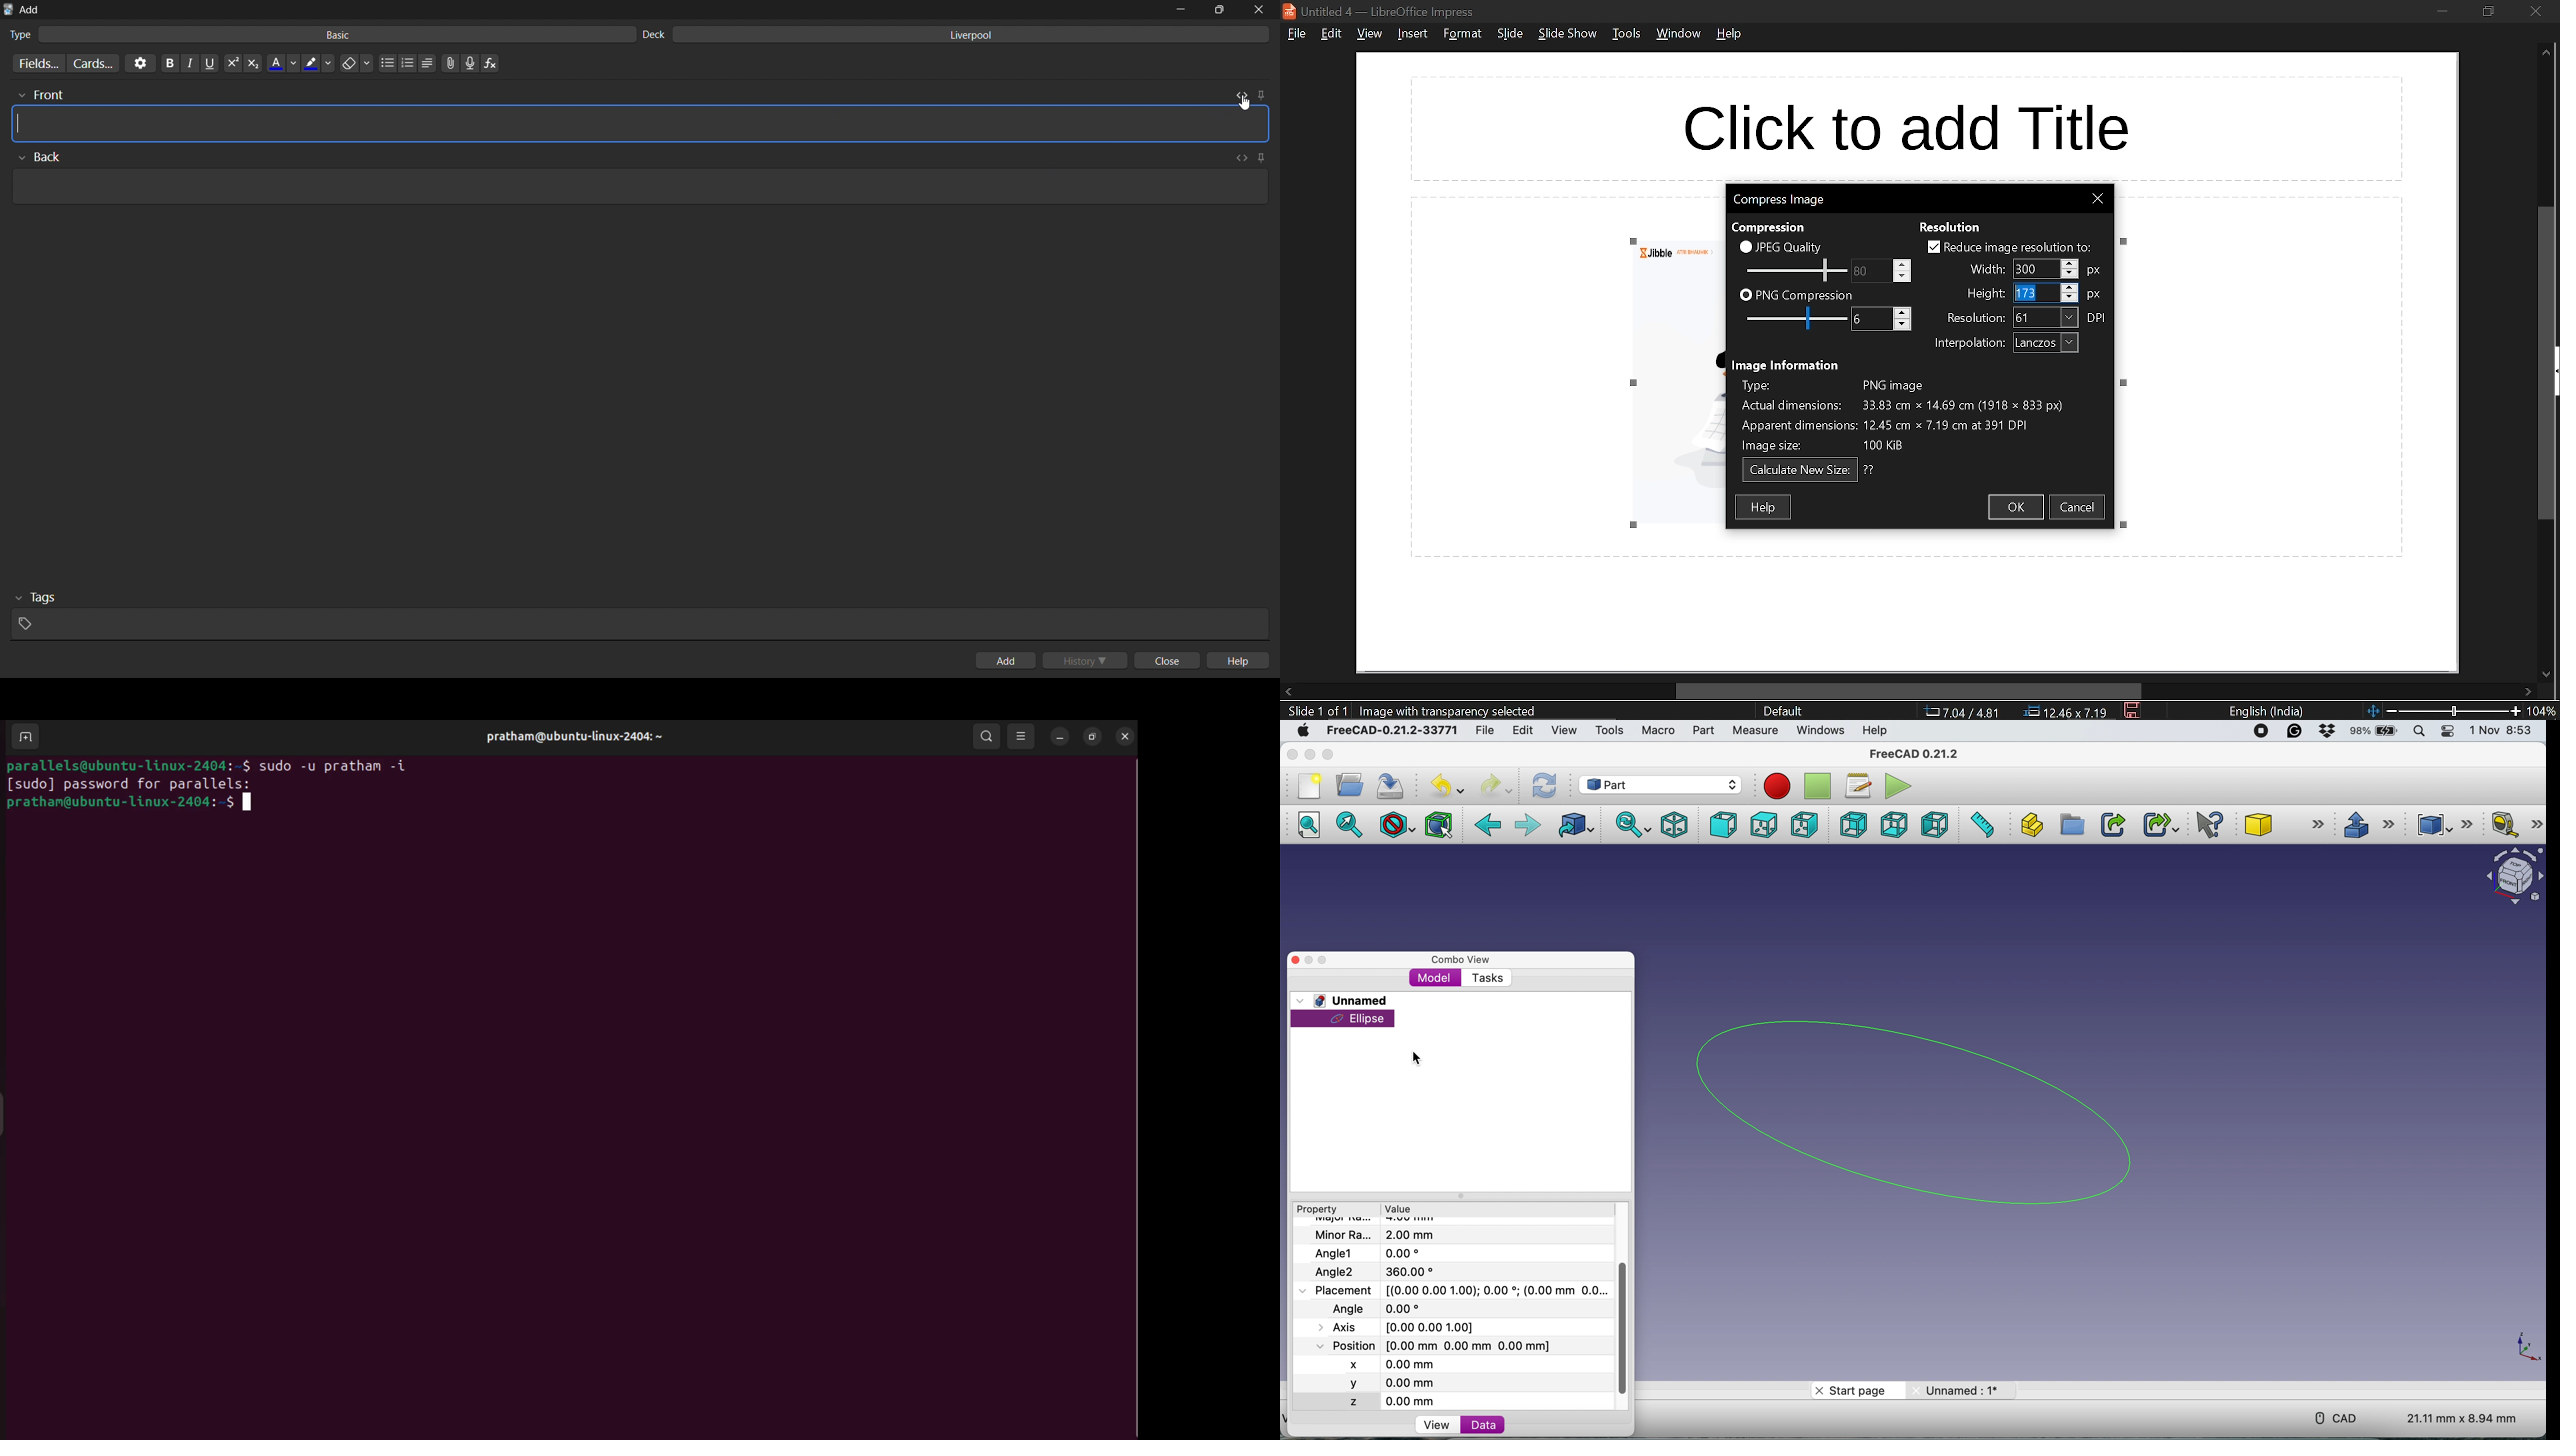  I want to click on windows, so click(1818, 730).